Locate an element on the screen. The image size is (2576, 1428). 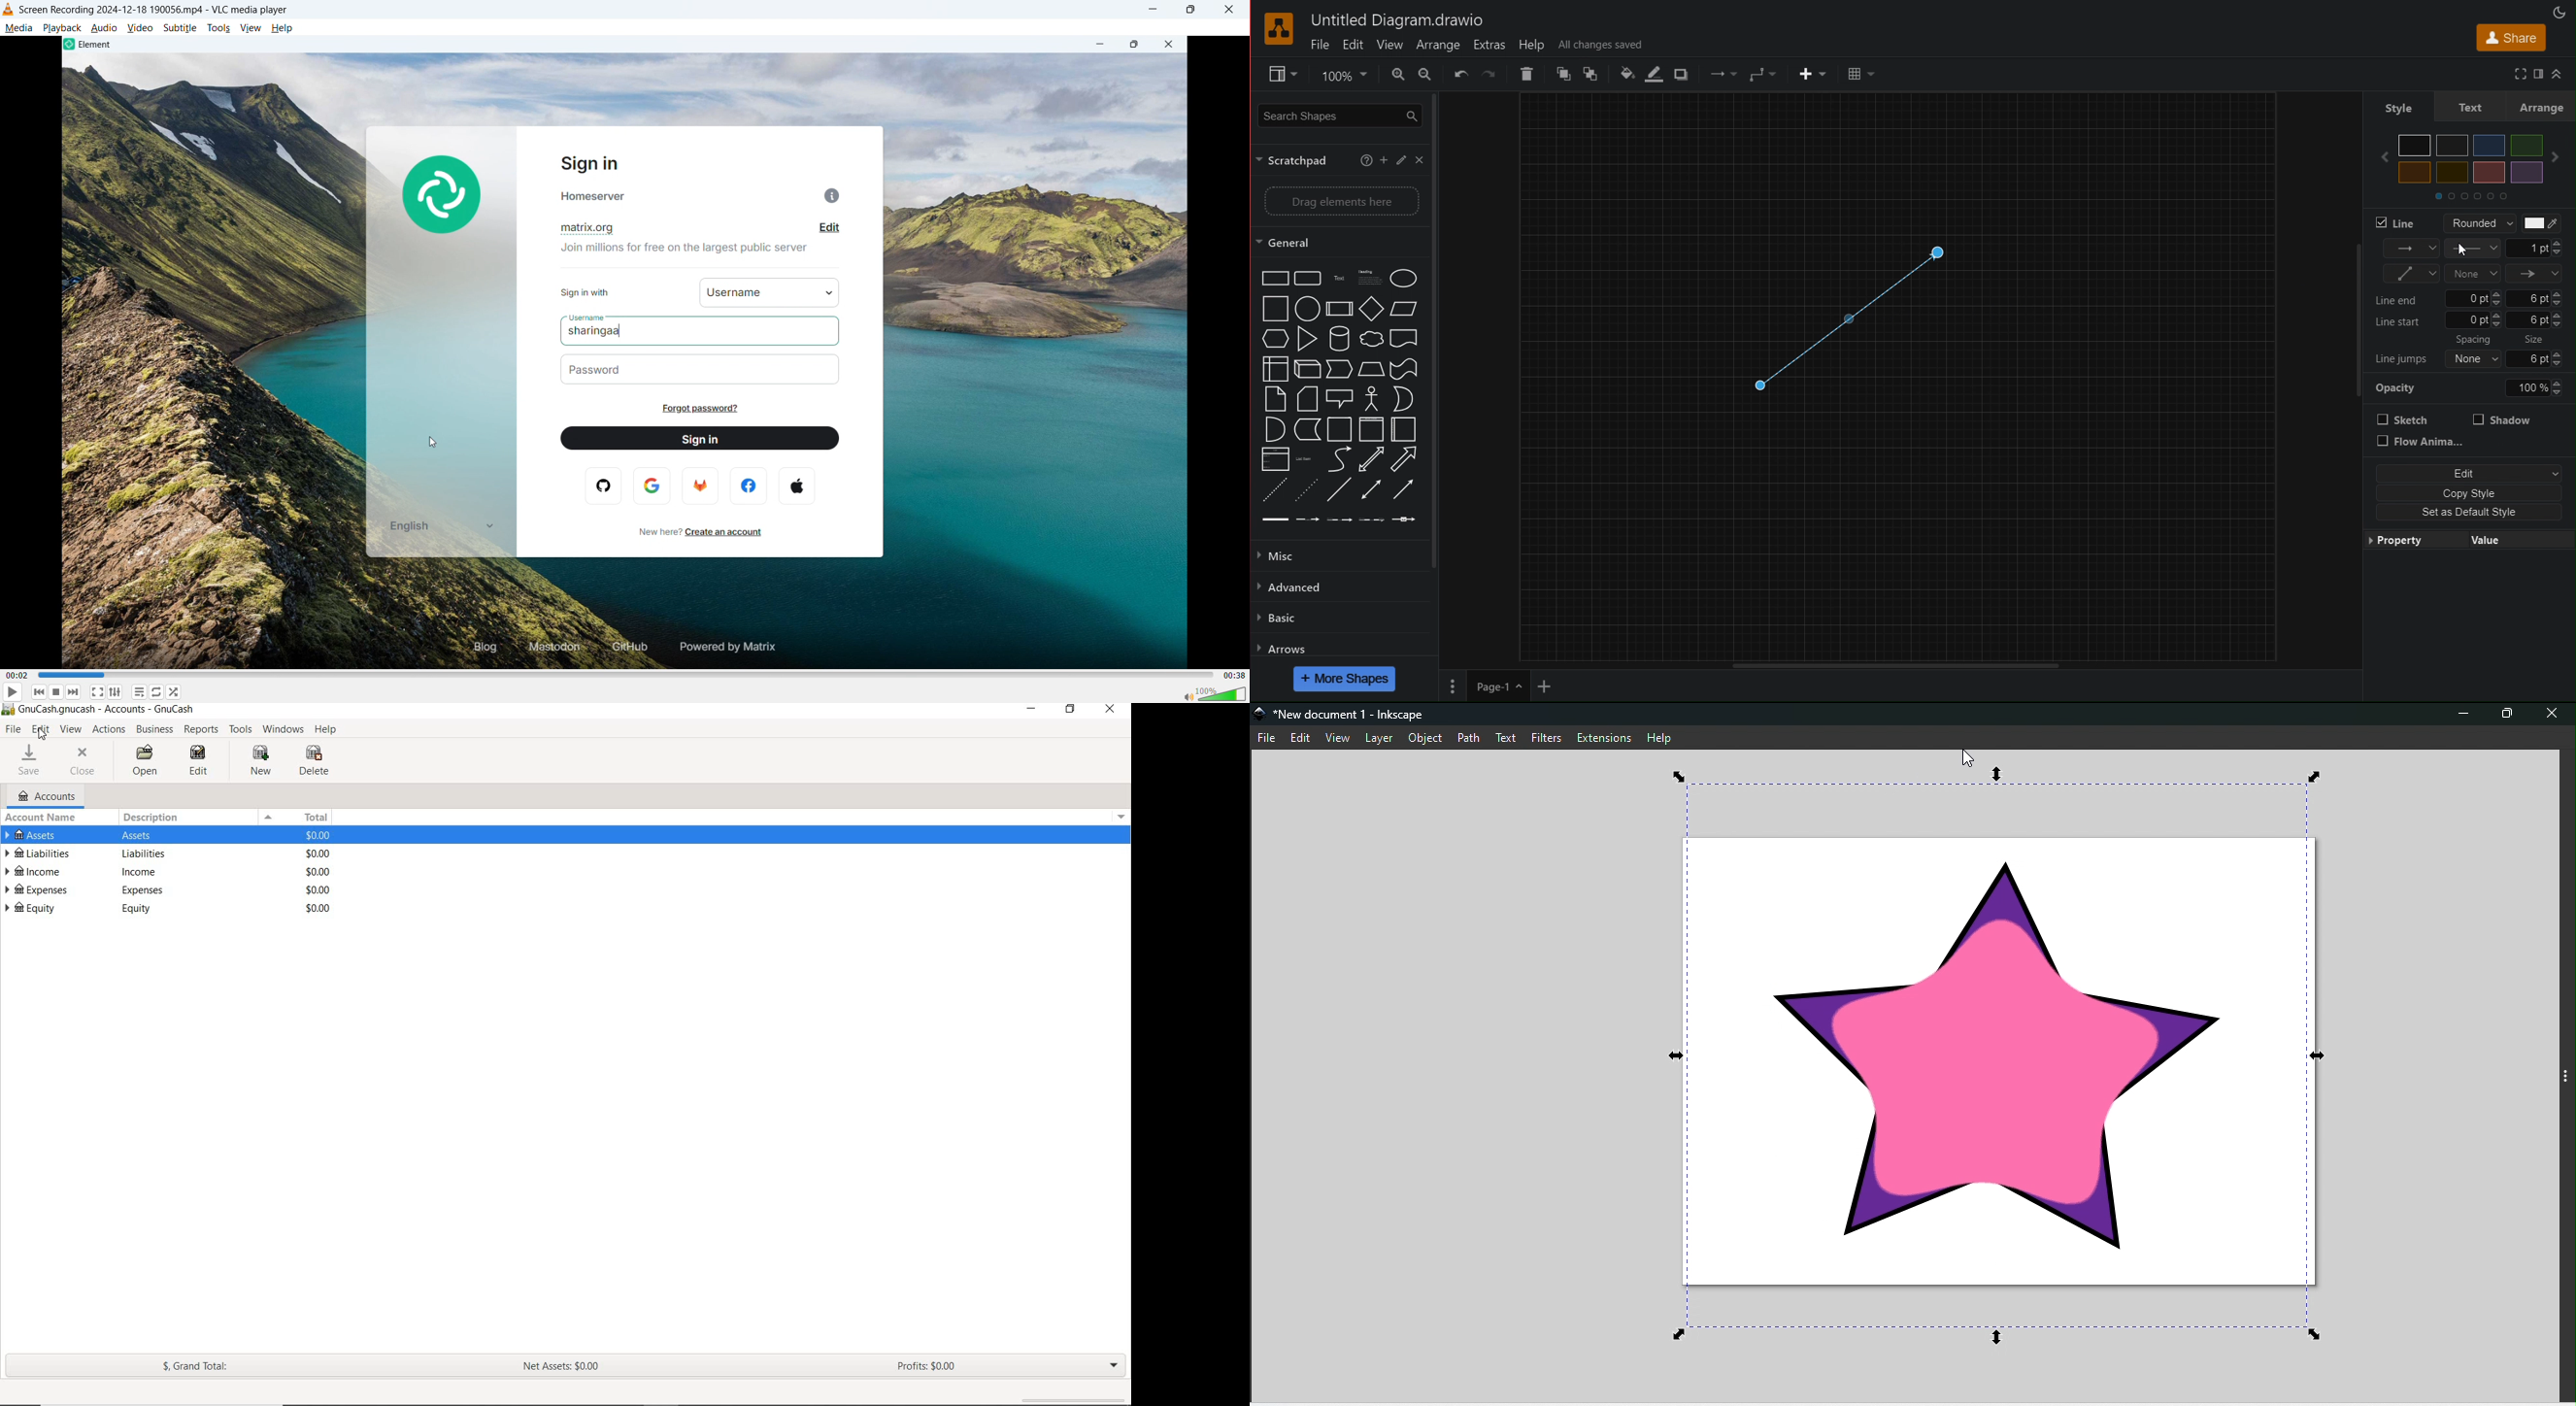
Connectors is located at coordinates (2411, 274).